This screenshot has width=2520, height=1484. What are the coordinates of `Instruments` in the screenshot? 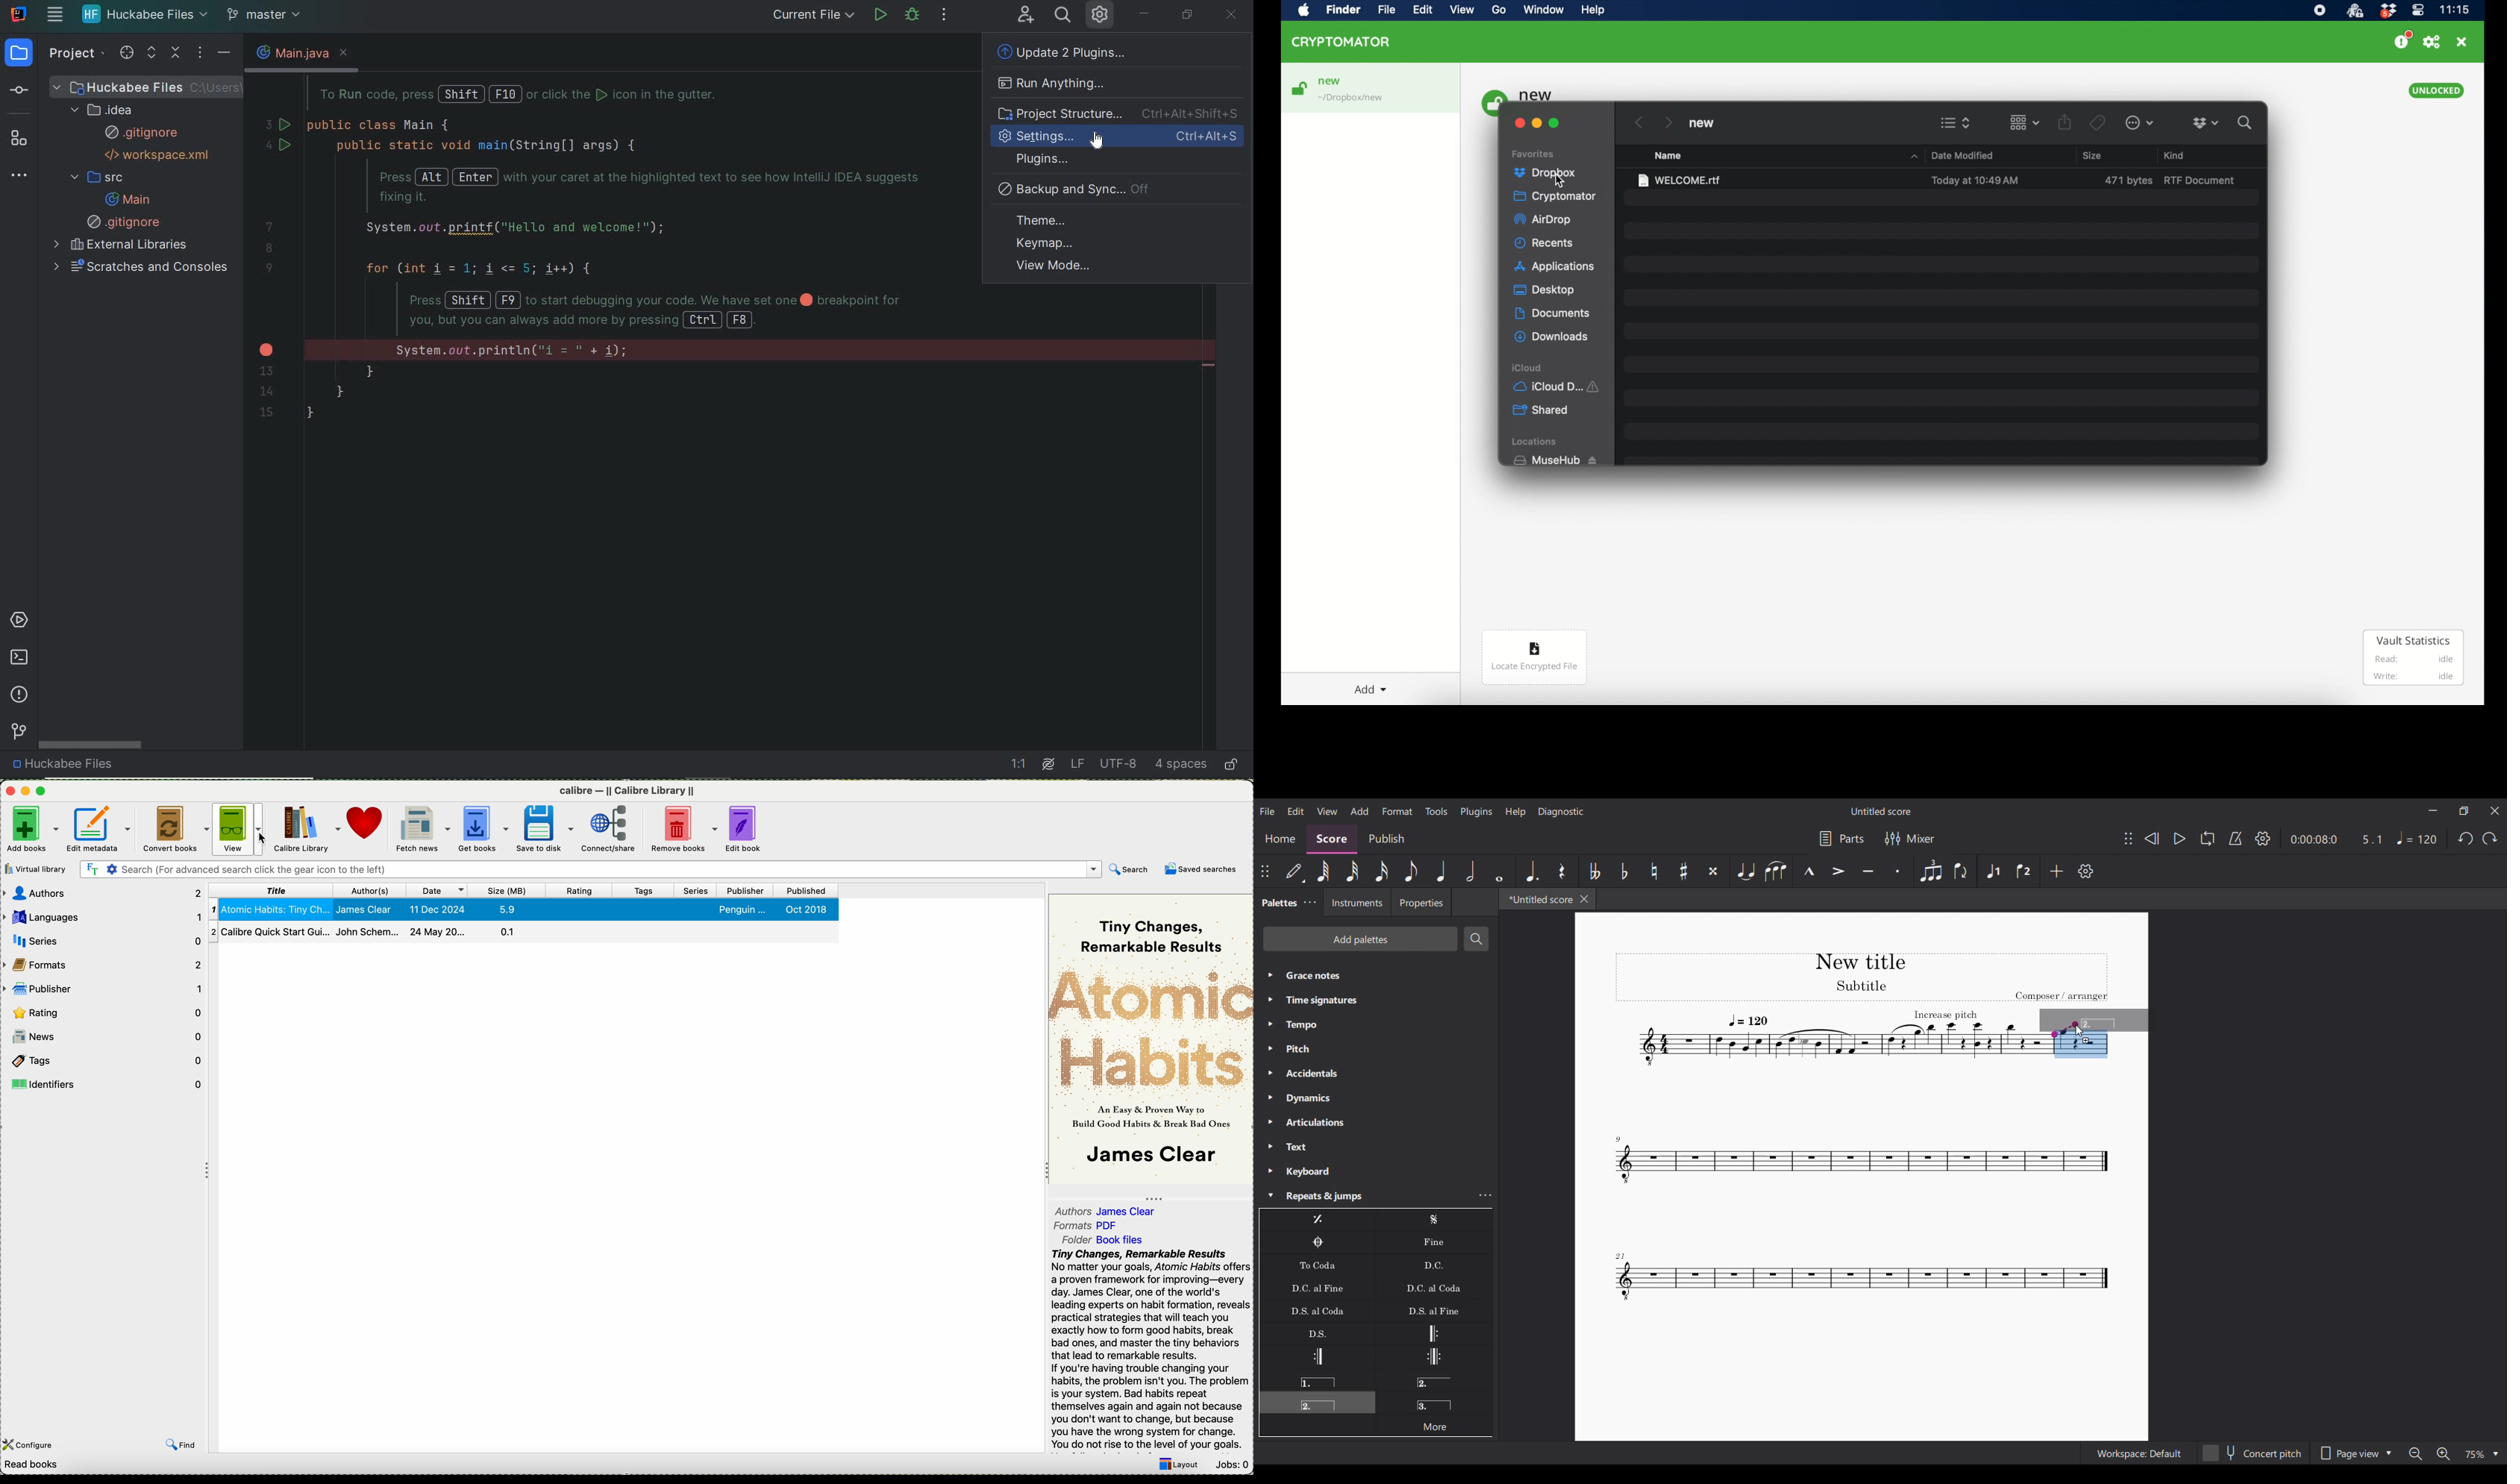 It's located at (1357, 902).